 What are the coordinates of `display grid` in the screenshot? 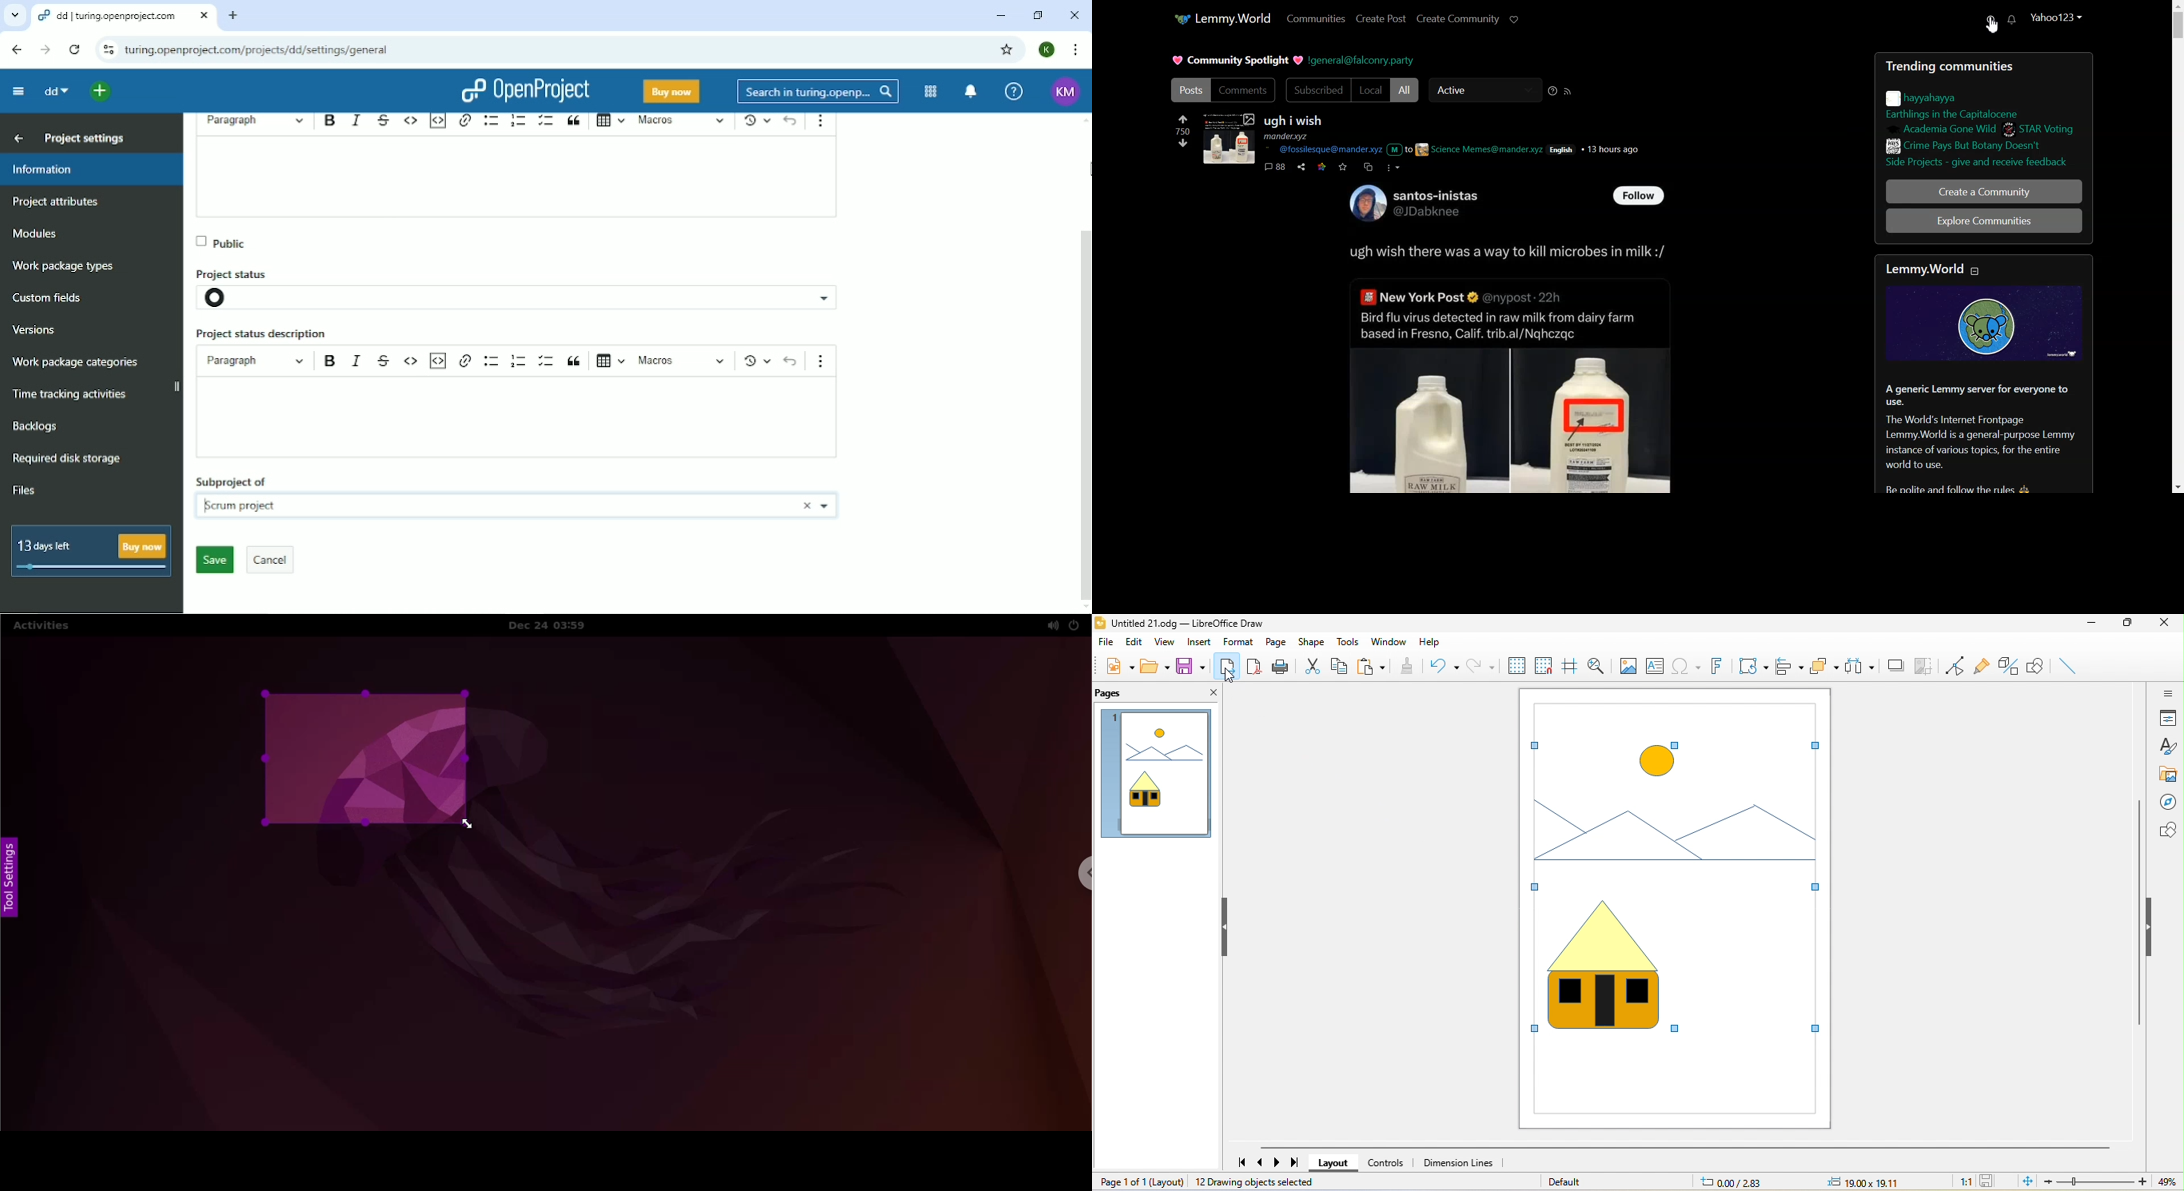 It's located at (1515, 666).